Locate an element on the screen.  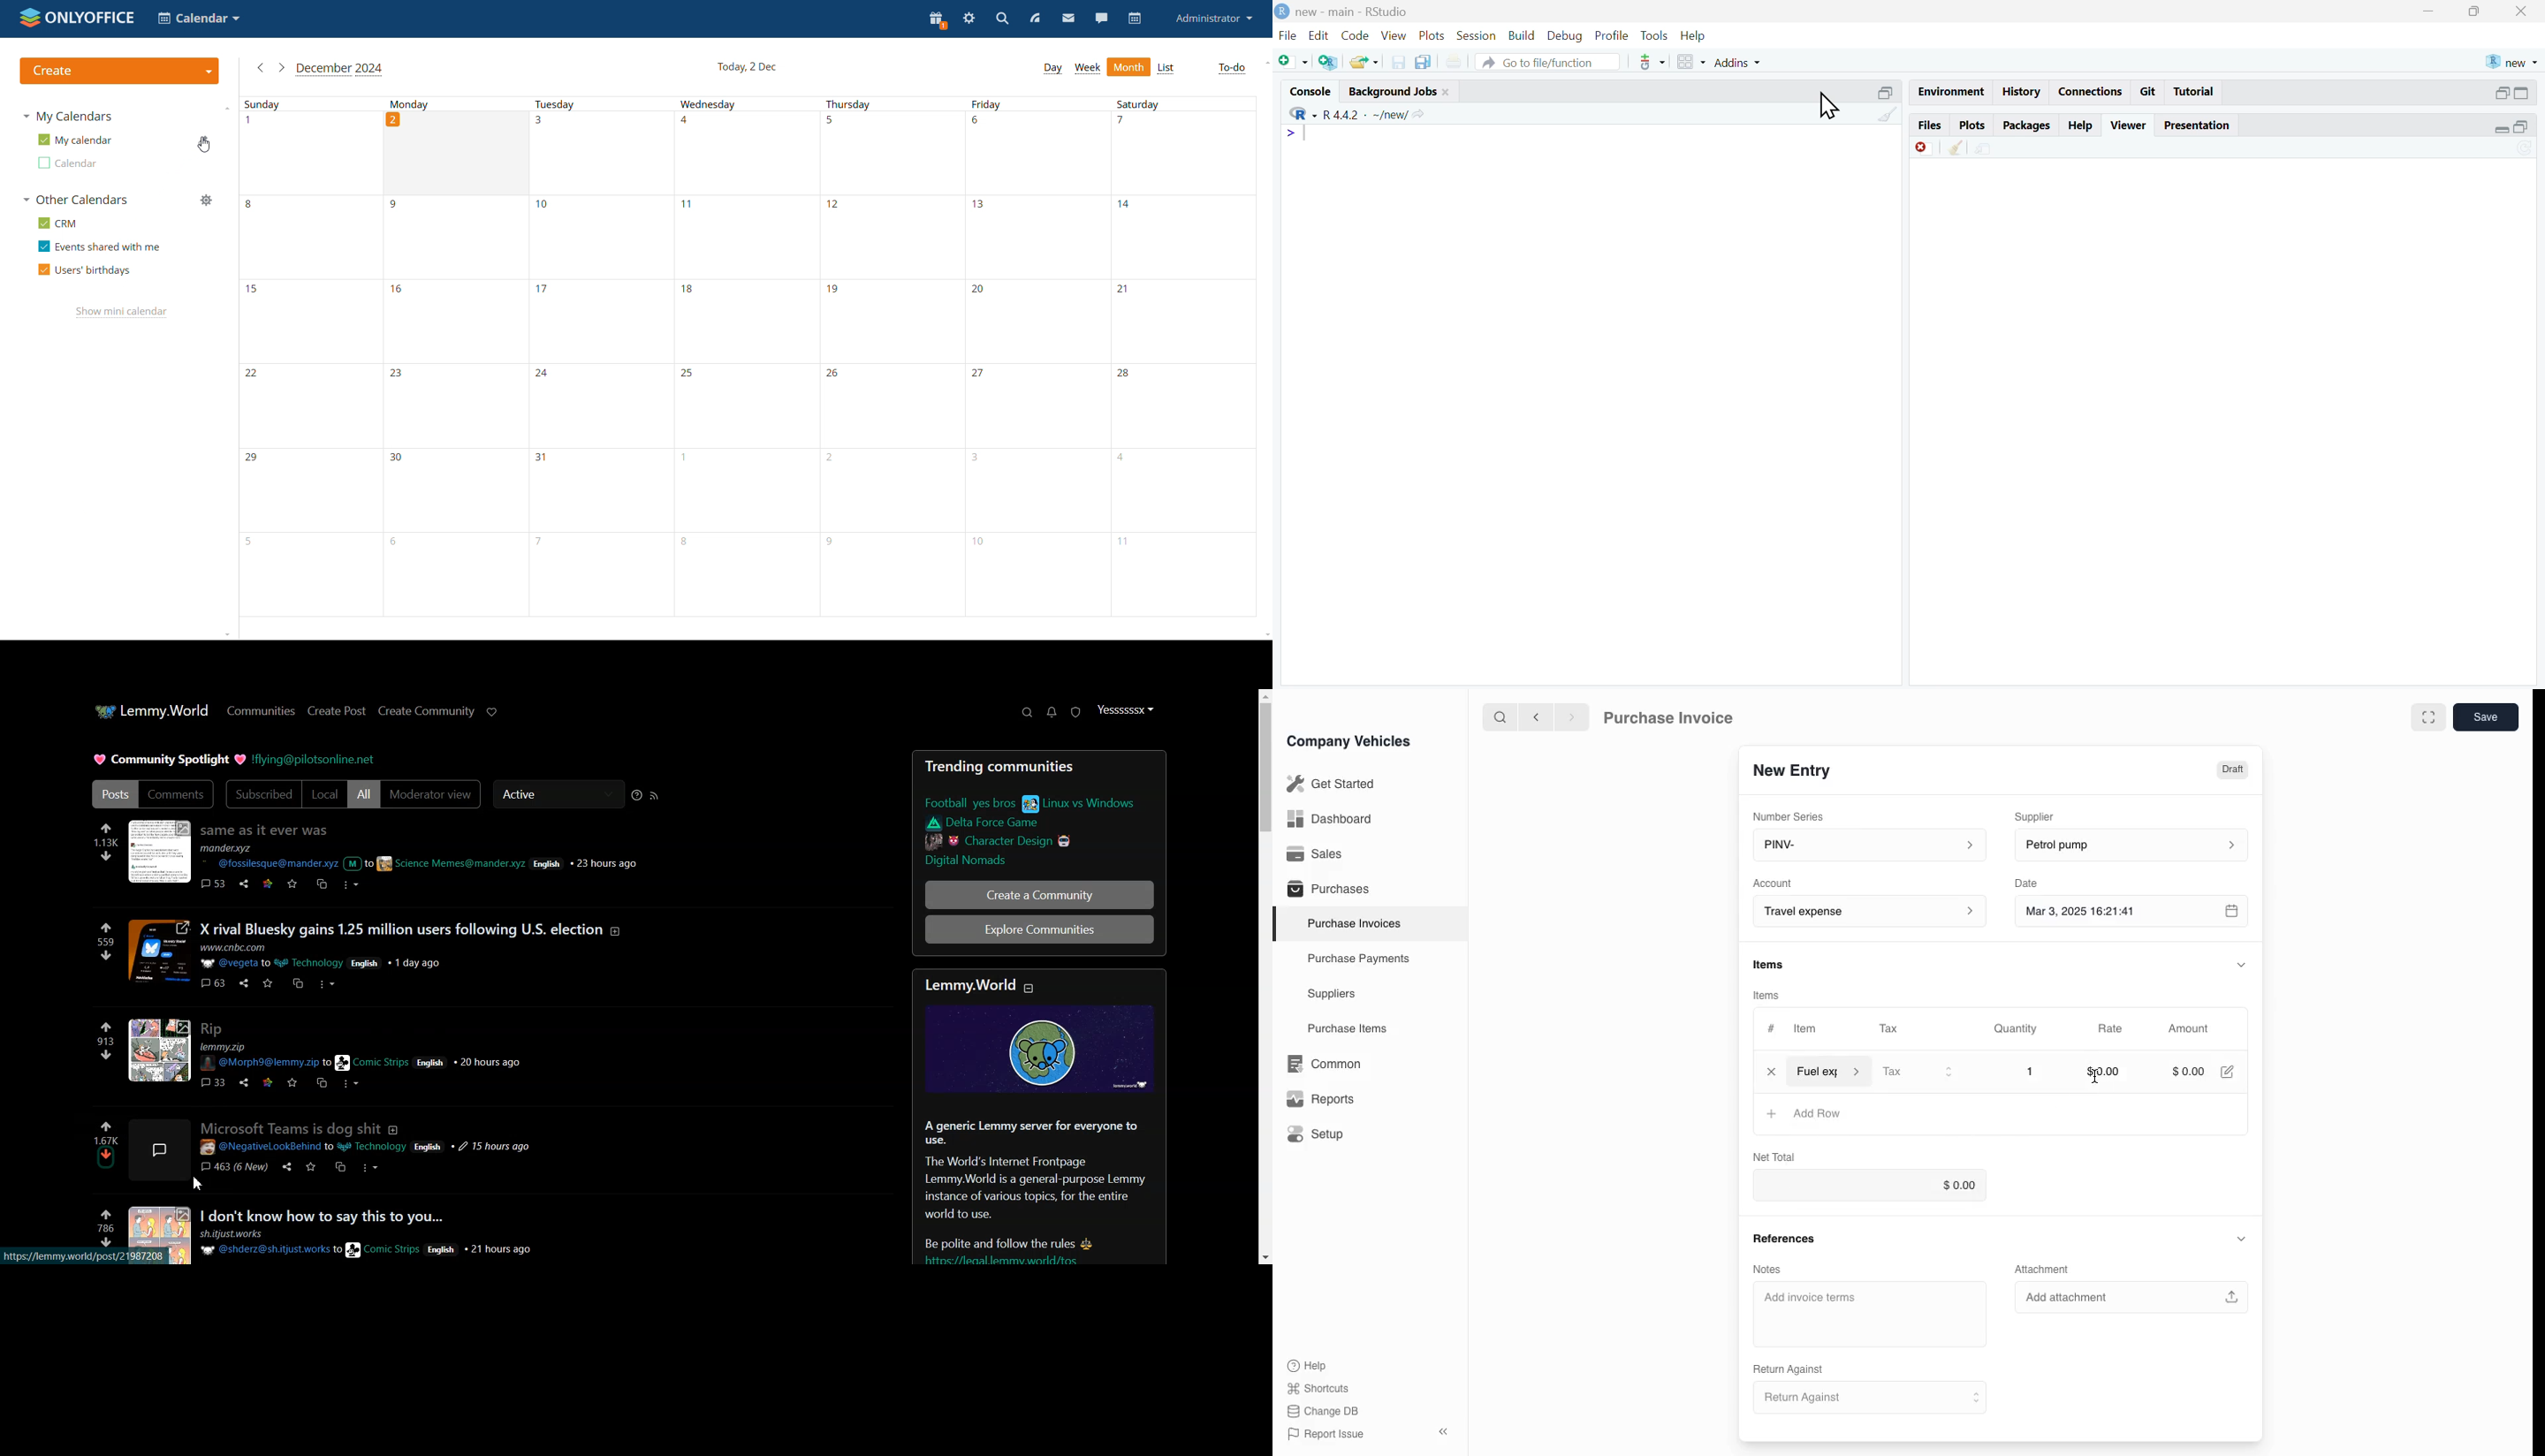
enviornment is located at coordinates (1950, 91).